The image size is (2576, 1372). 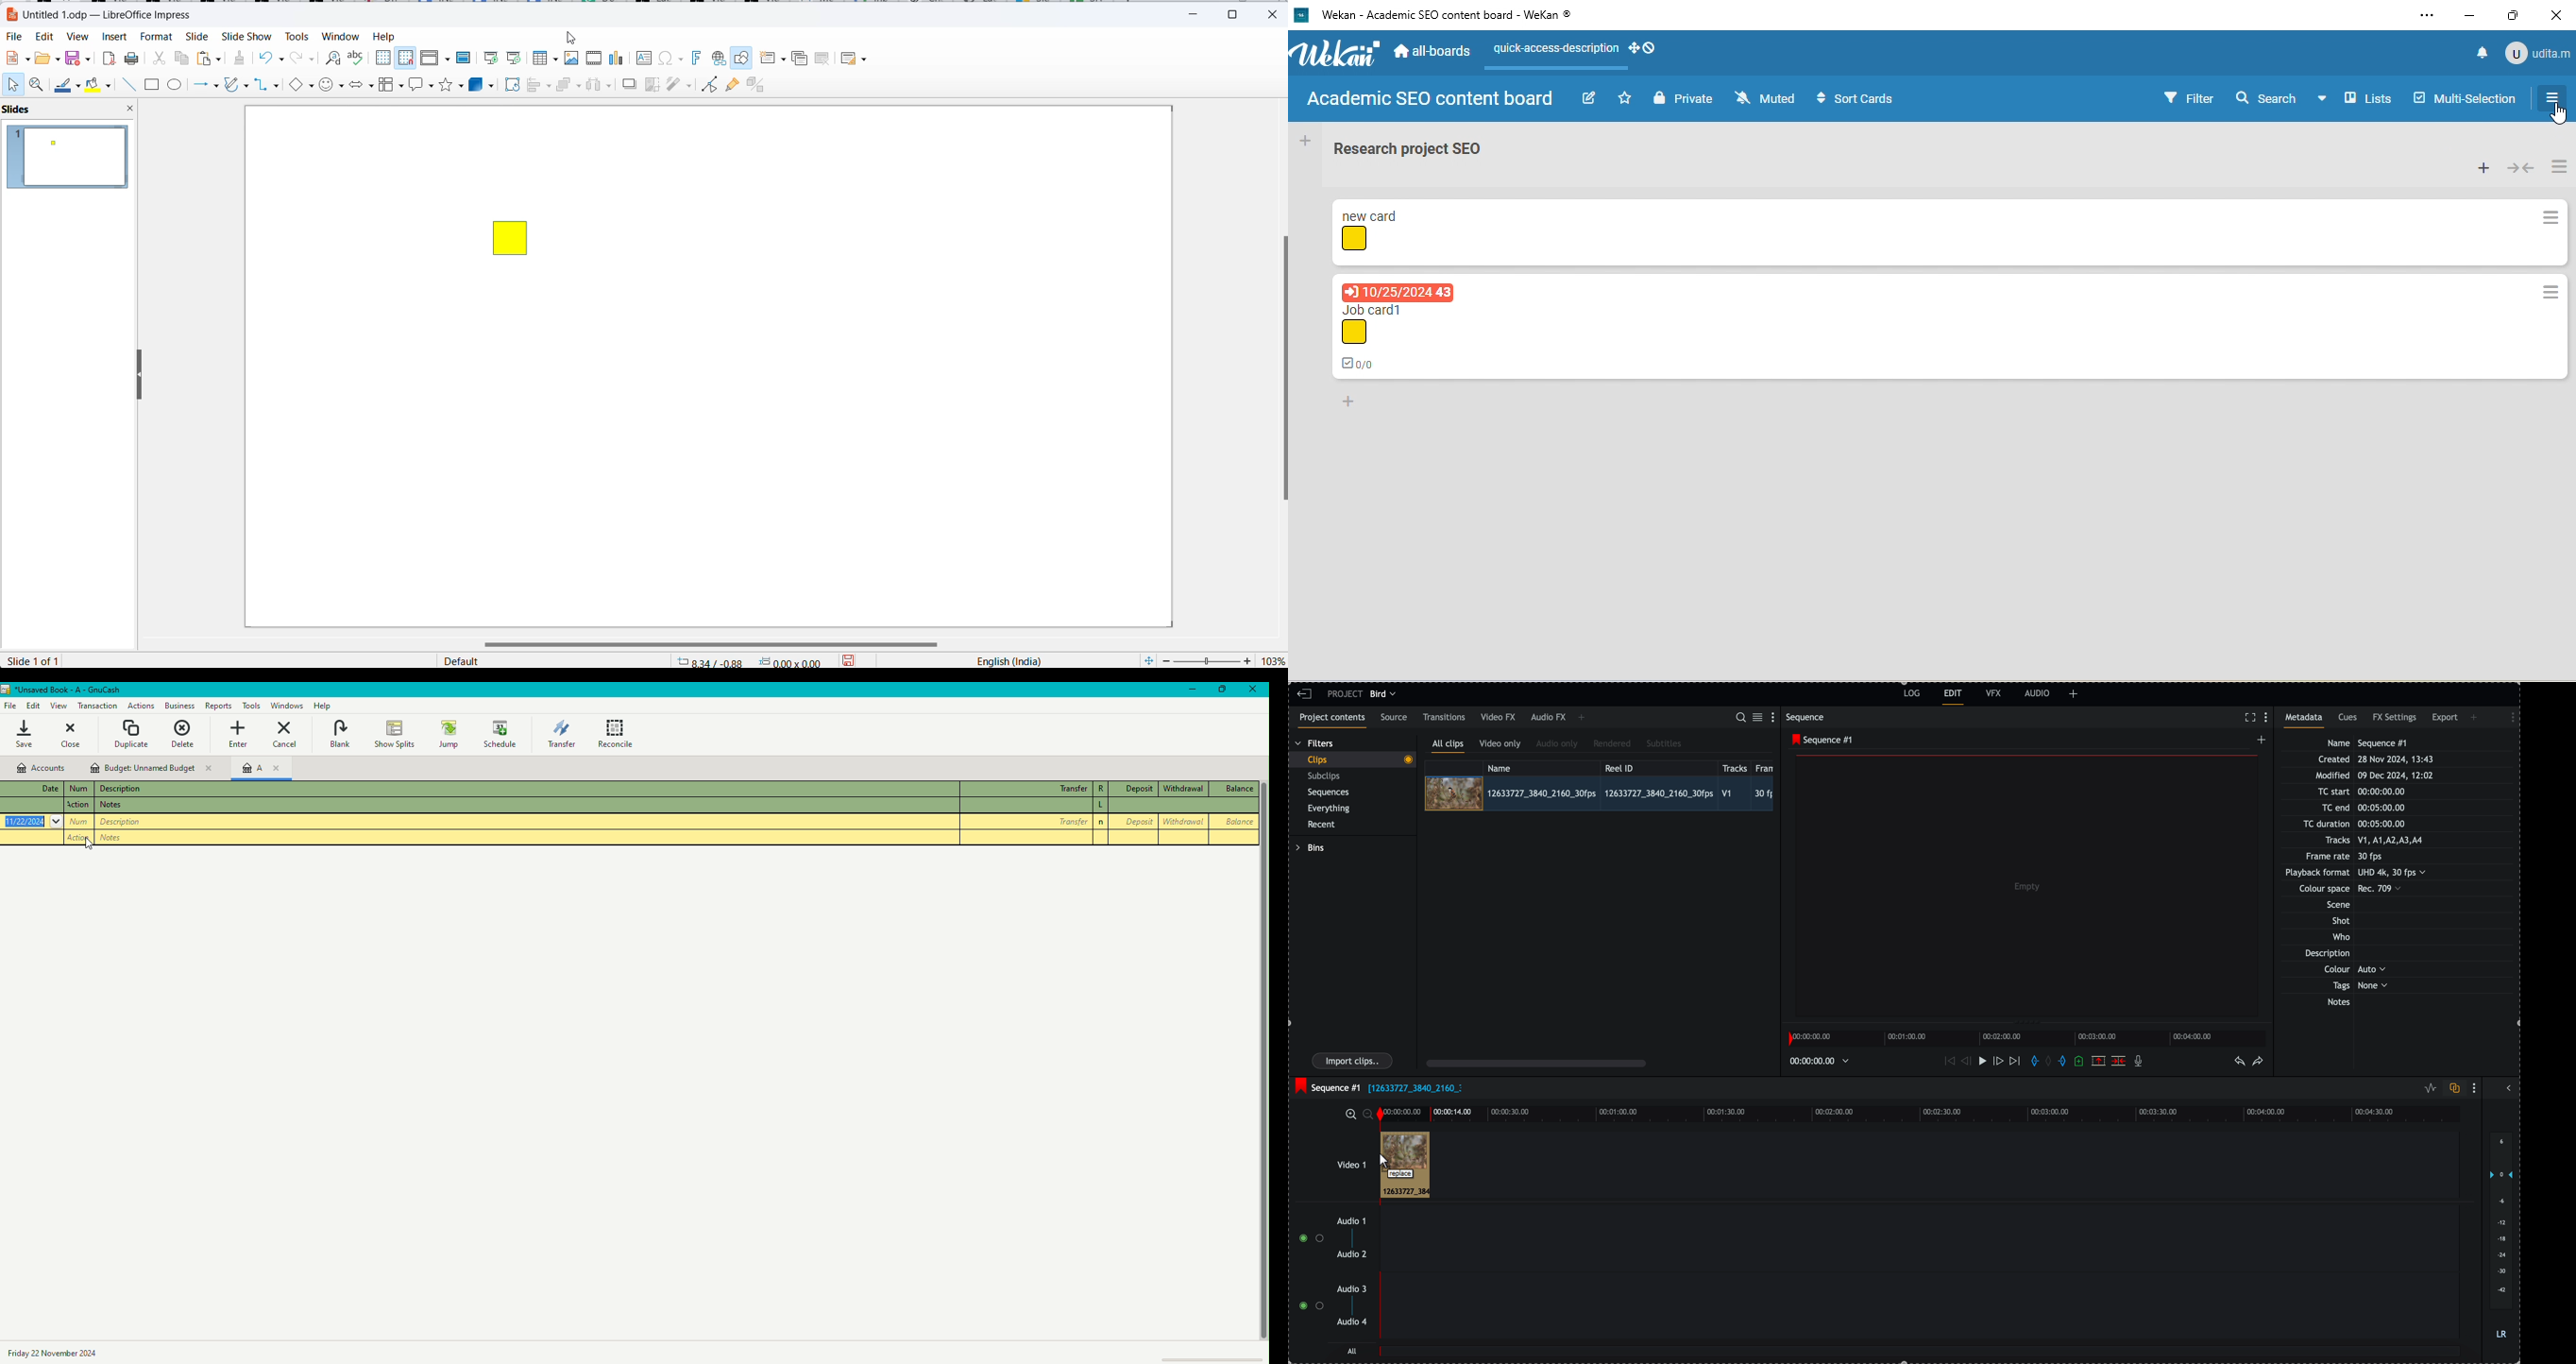 I want to click on subclips, so click(x=1326, y=776).